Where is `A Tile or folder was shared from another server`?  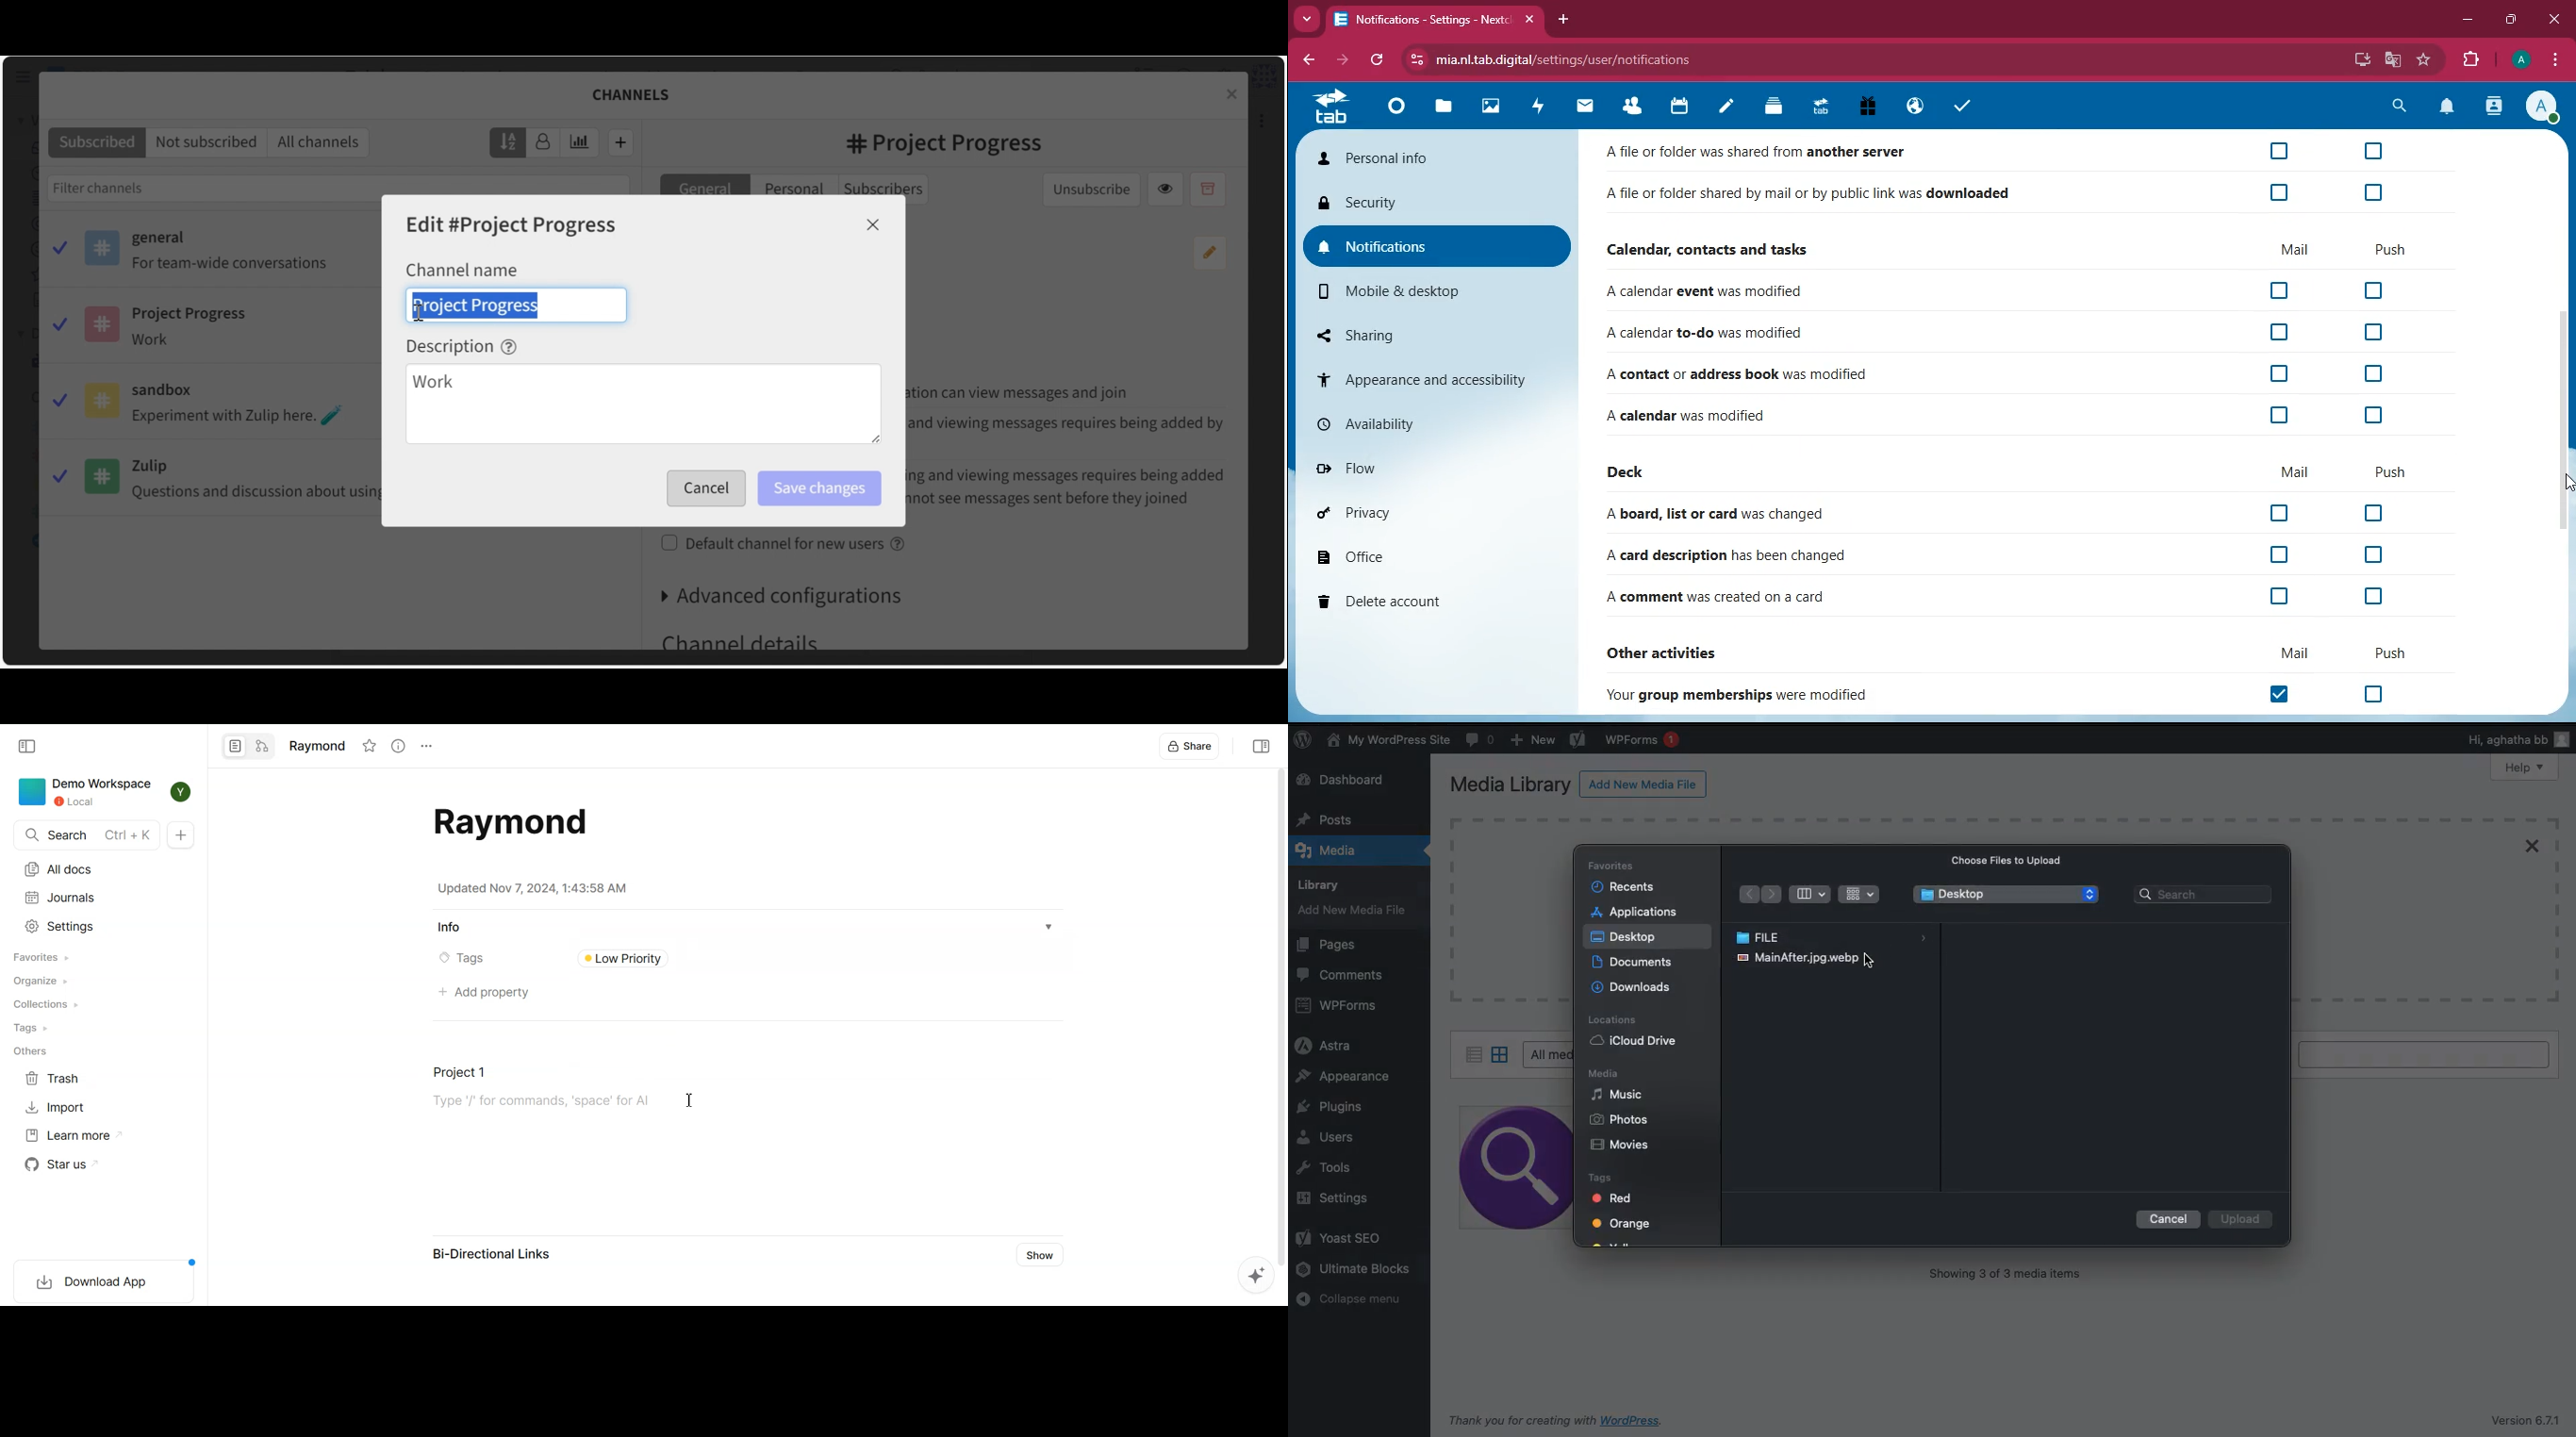
A Tile or folder was shared from another server is located at coordinates (1767, 153).